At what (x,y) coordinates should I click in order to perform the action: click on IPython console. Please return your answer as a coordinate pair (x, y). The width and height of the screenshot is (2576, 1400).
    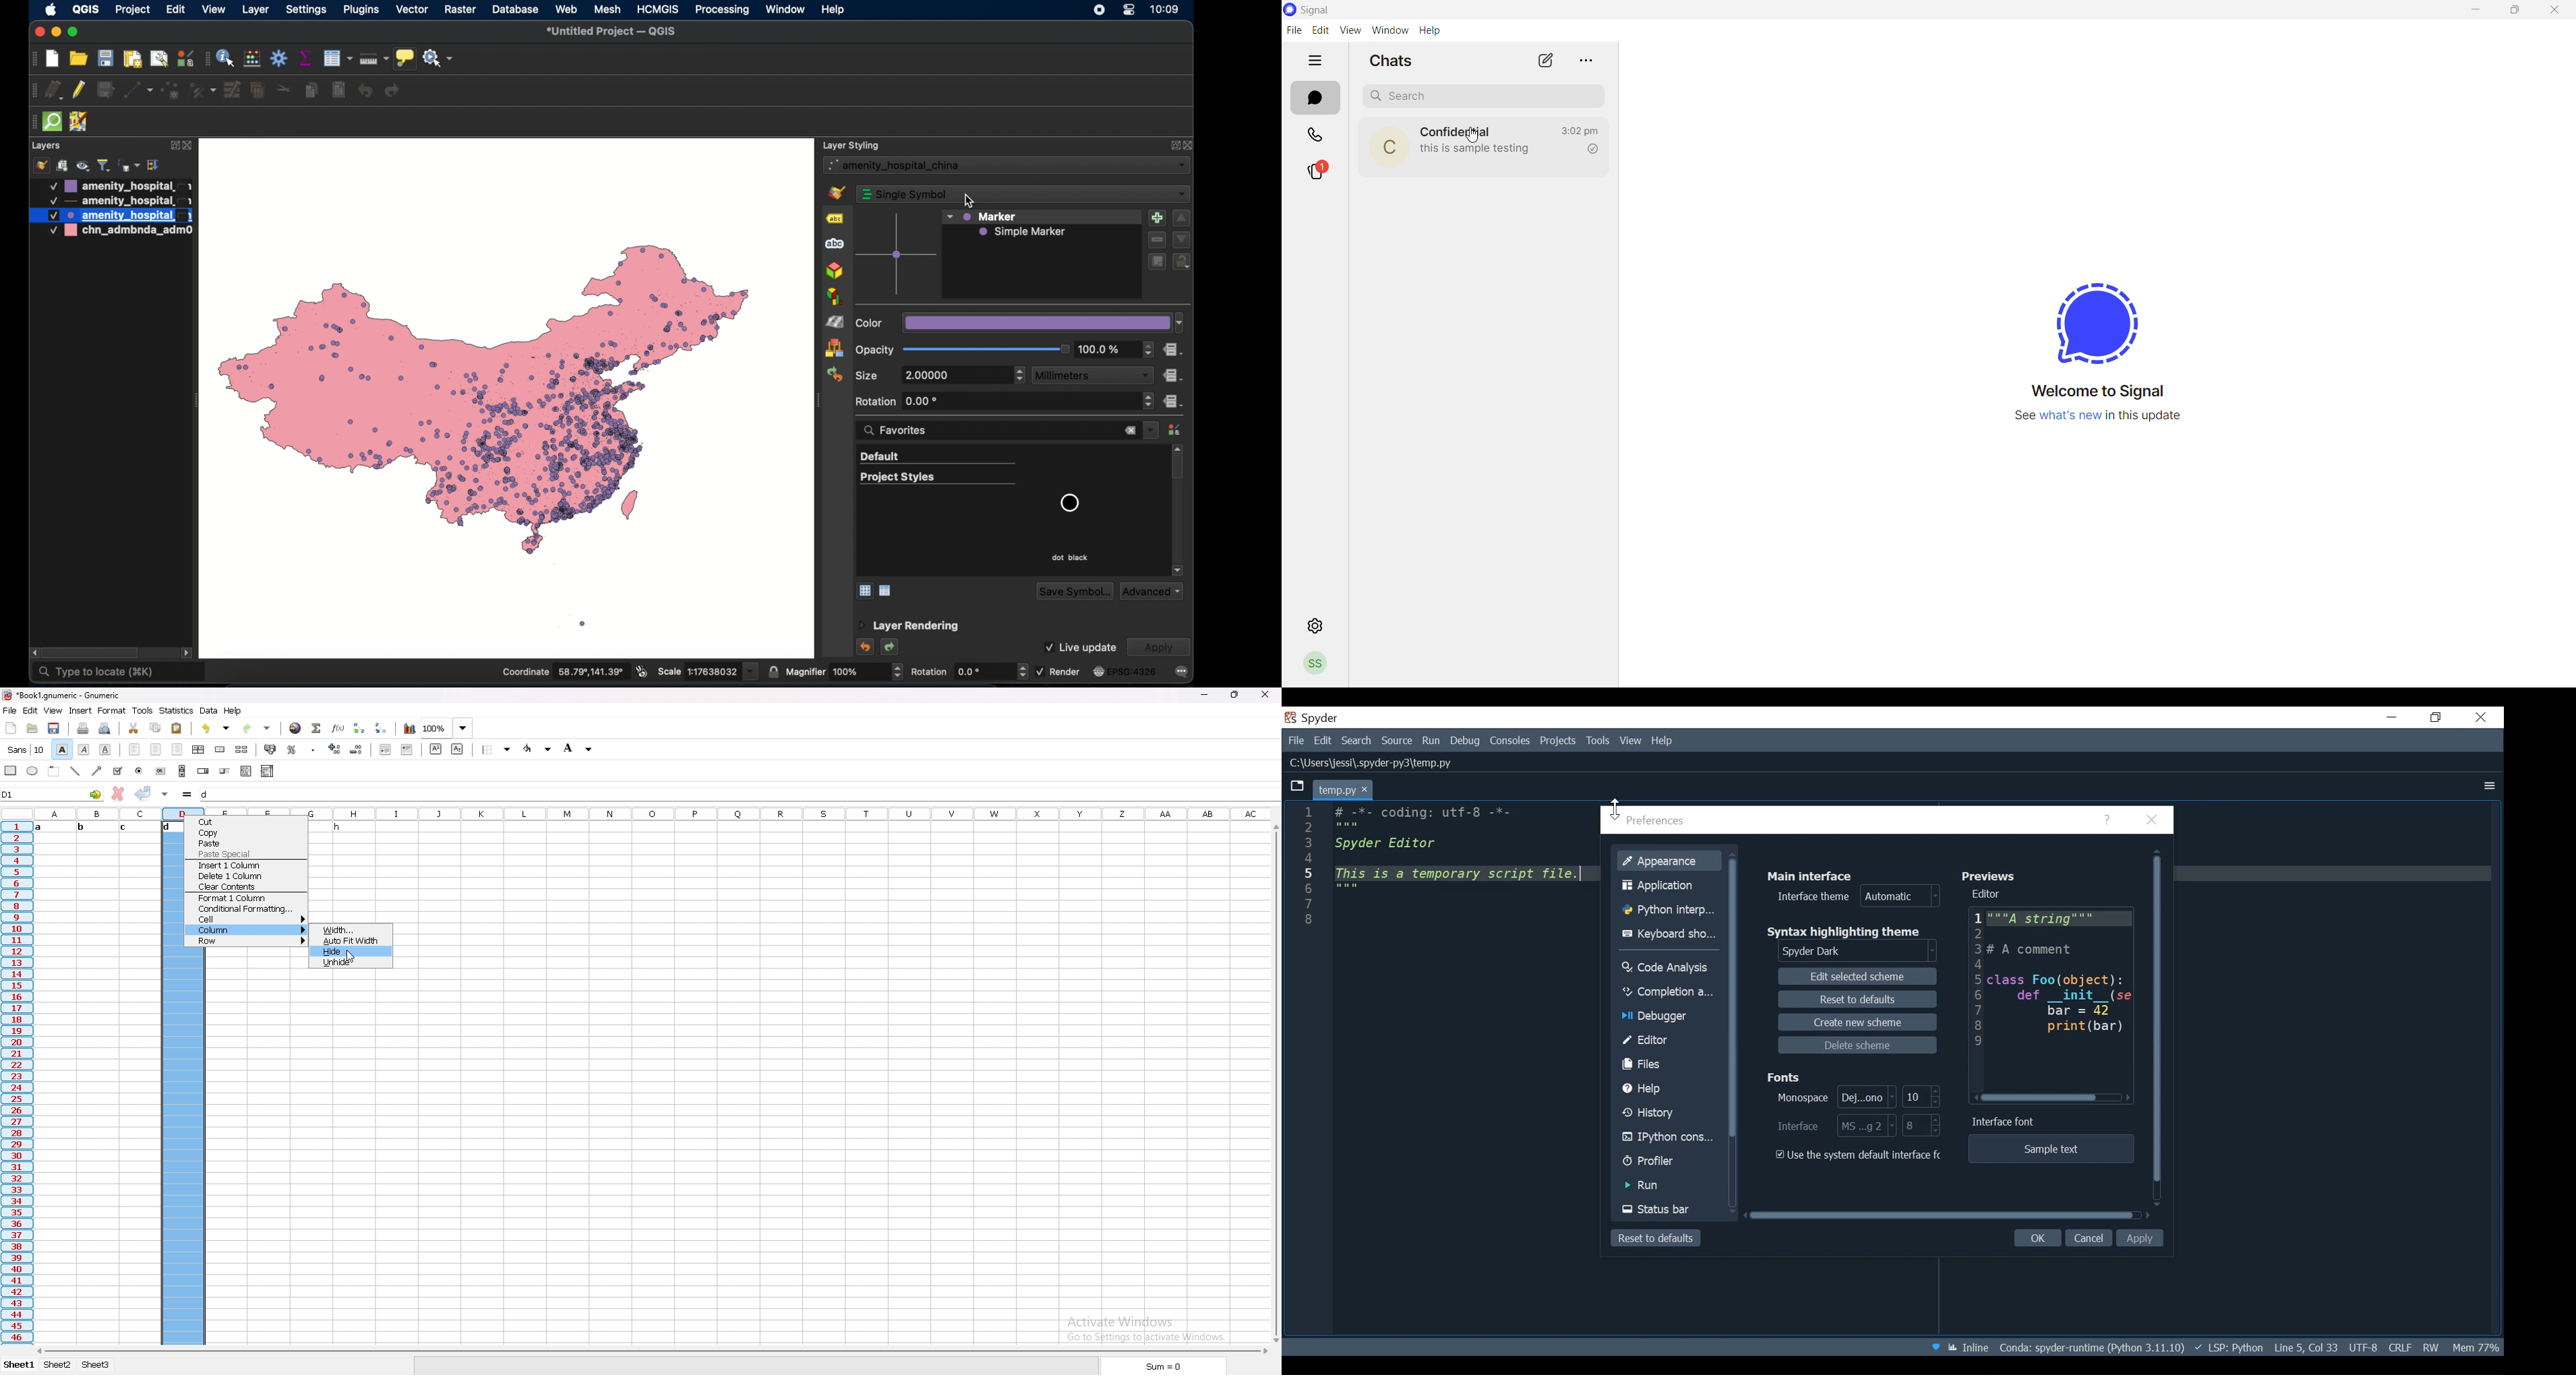
    Looking at the image, I should click on (1669, 1138).